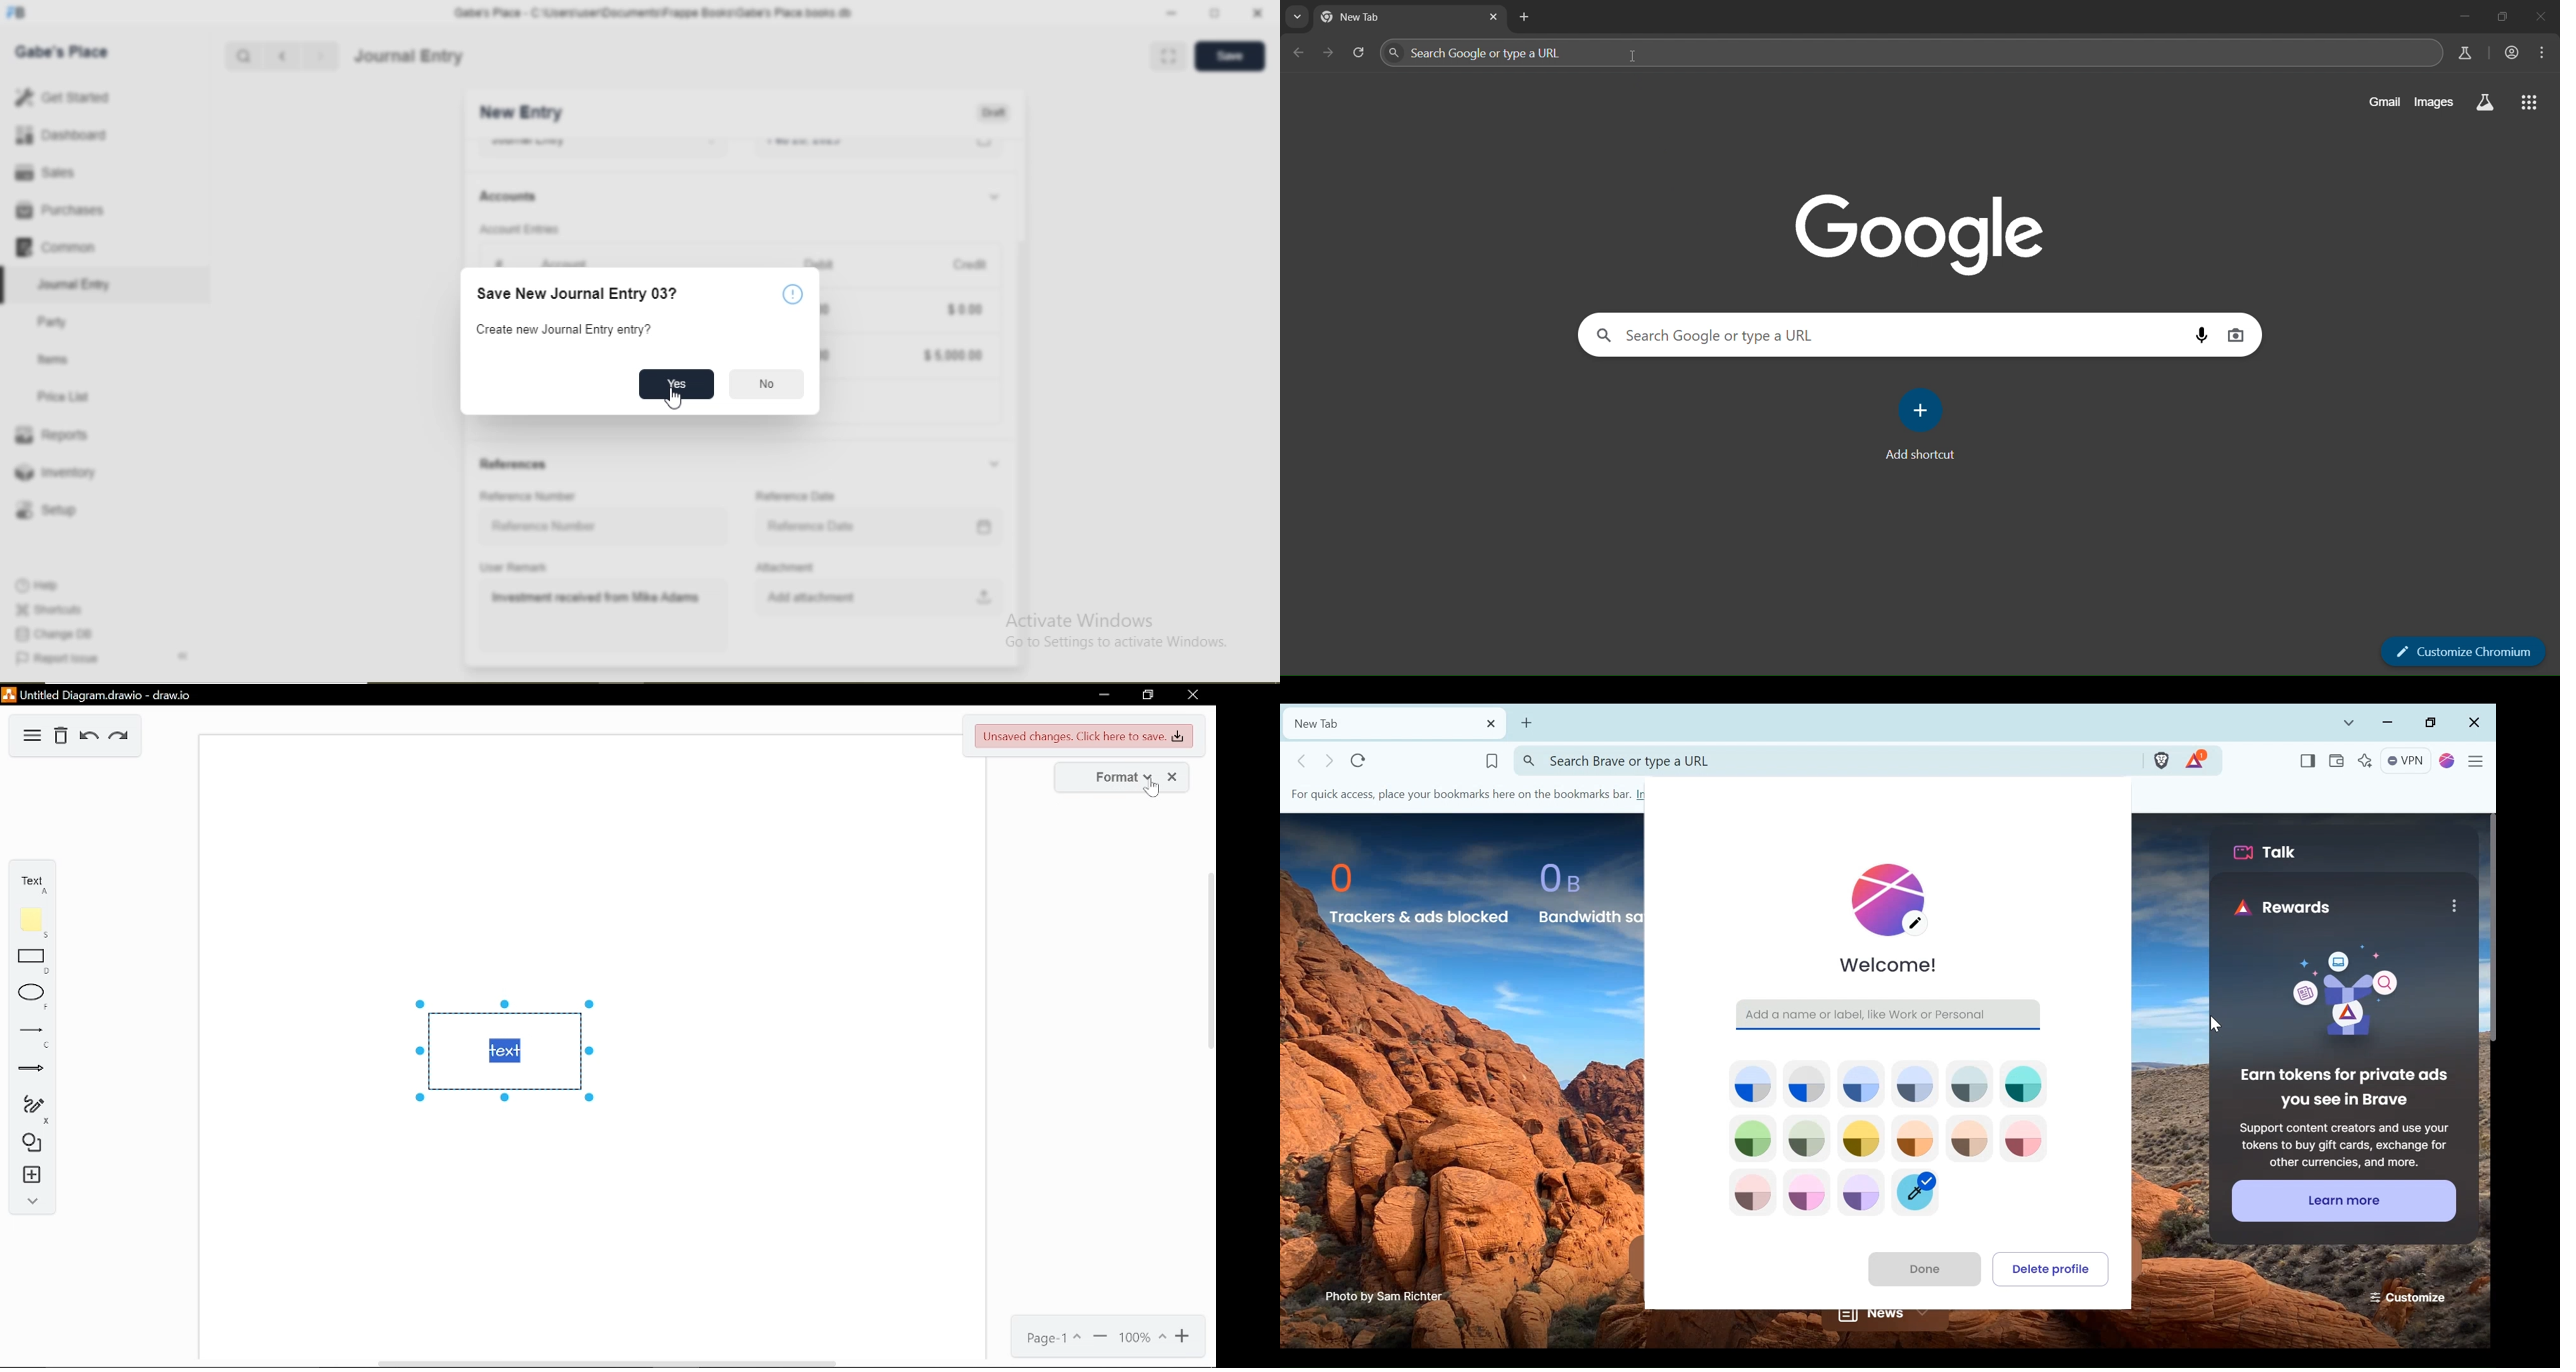  I want to click on $0.00, so click(964, 308).